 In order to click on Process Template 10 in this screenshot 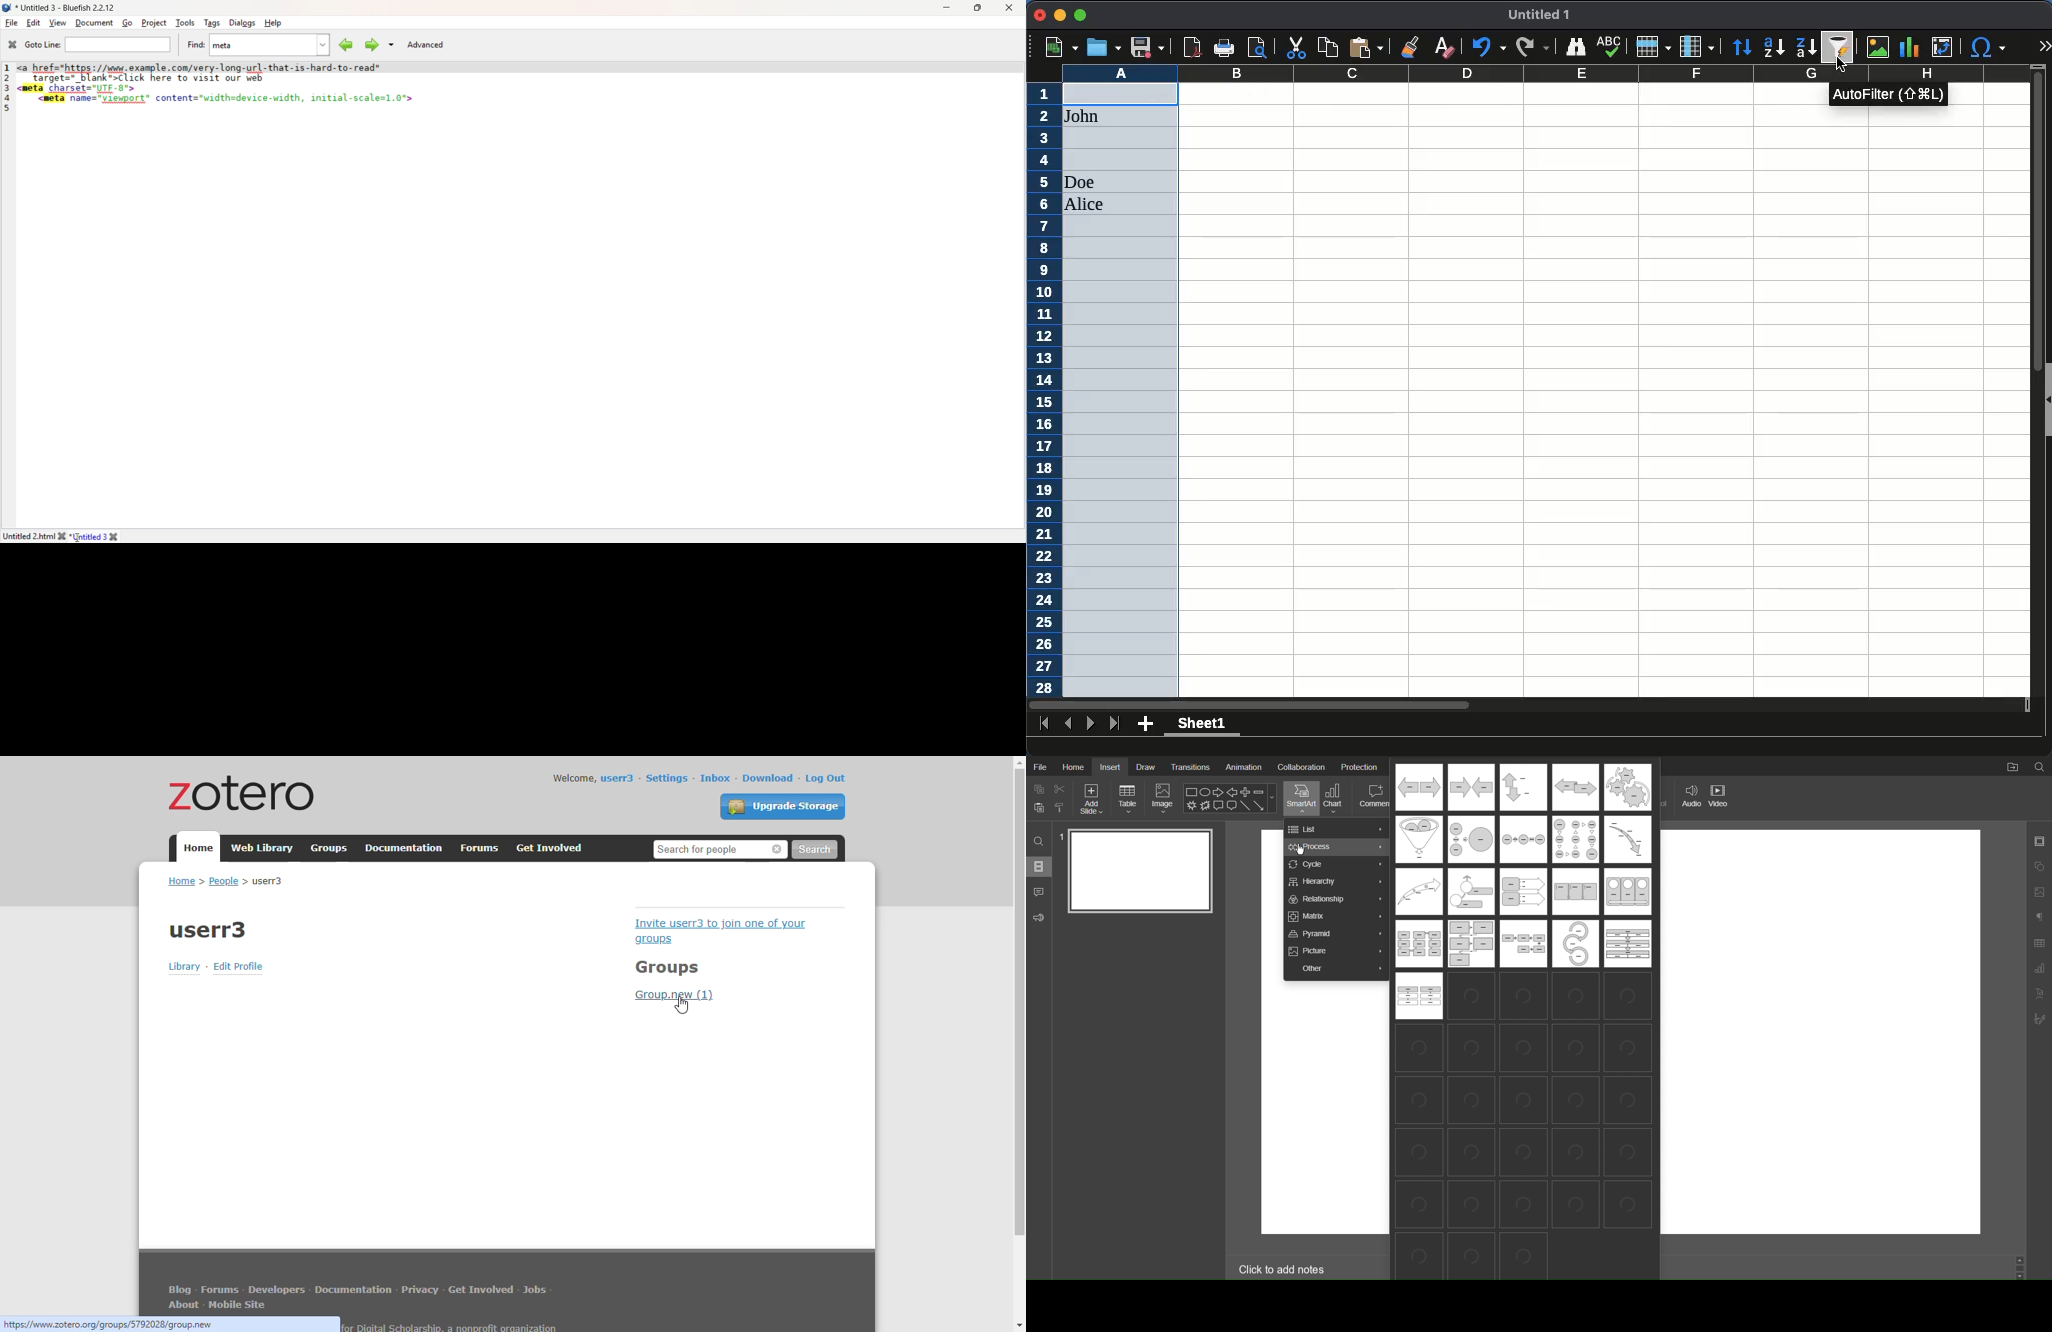, I will do `click(1628, 841)`.